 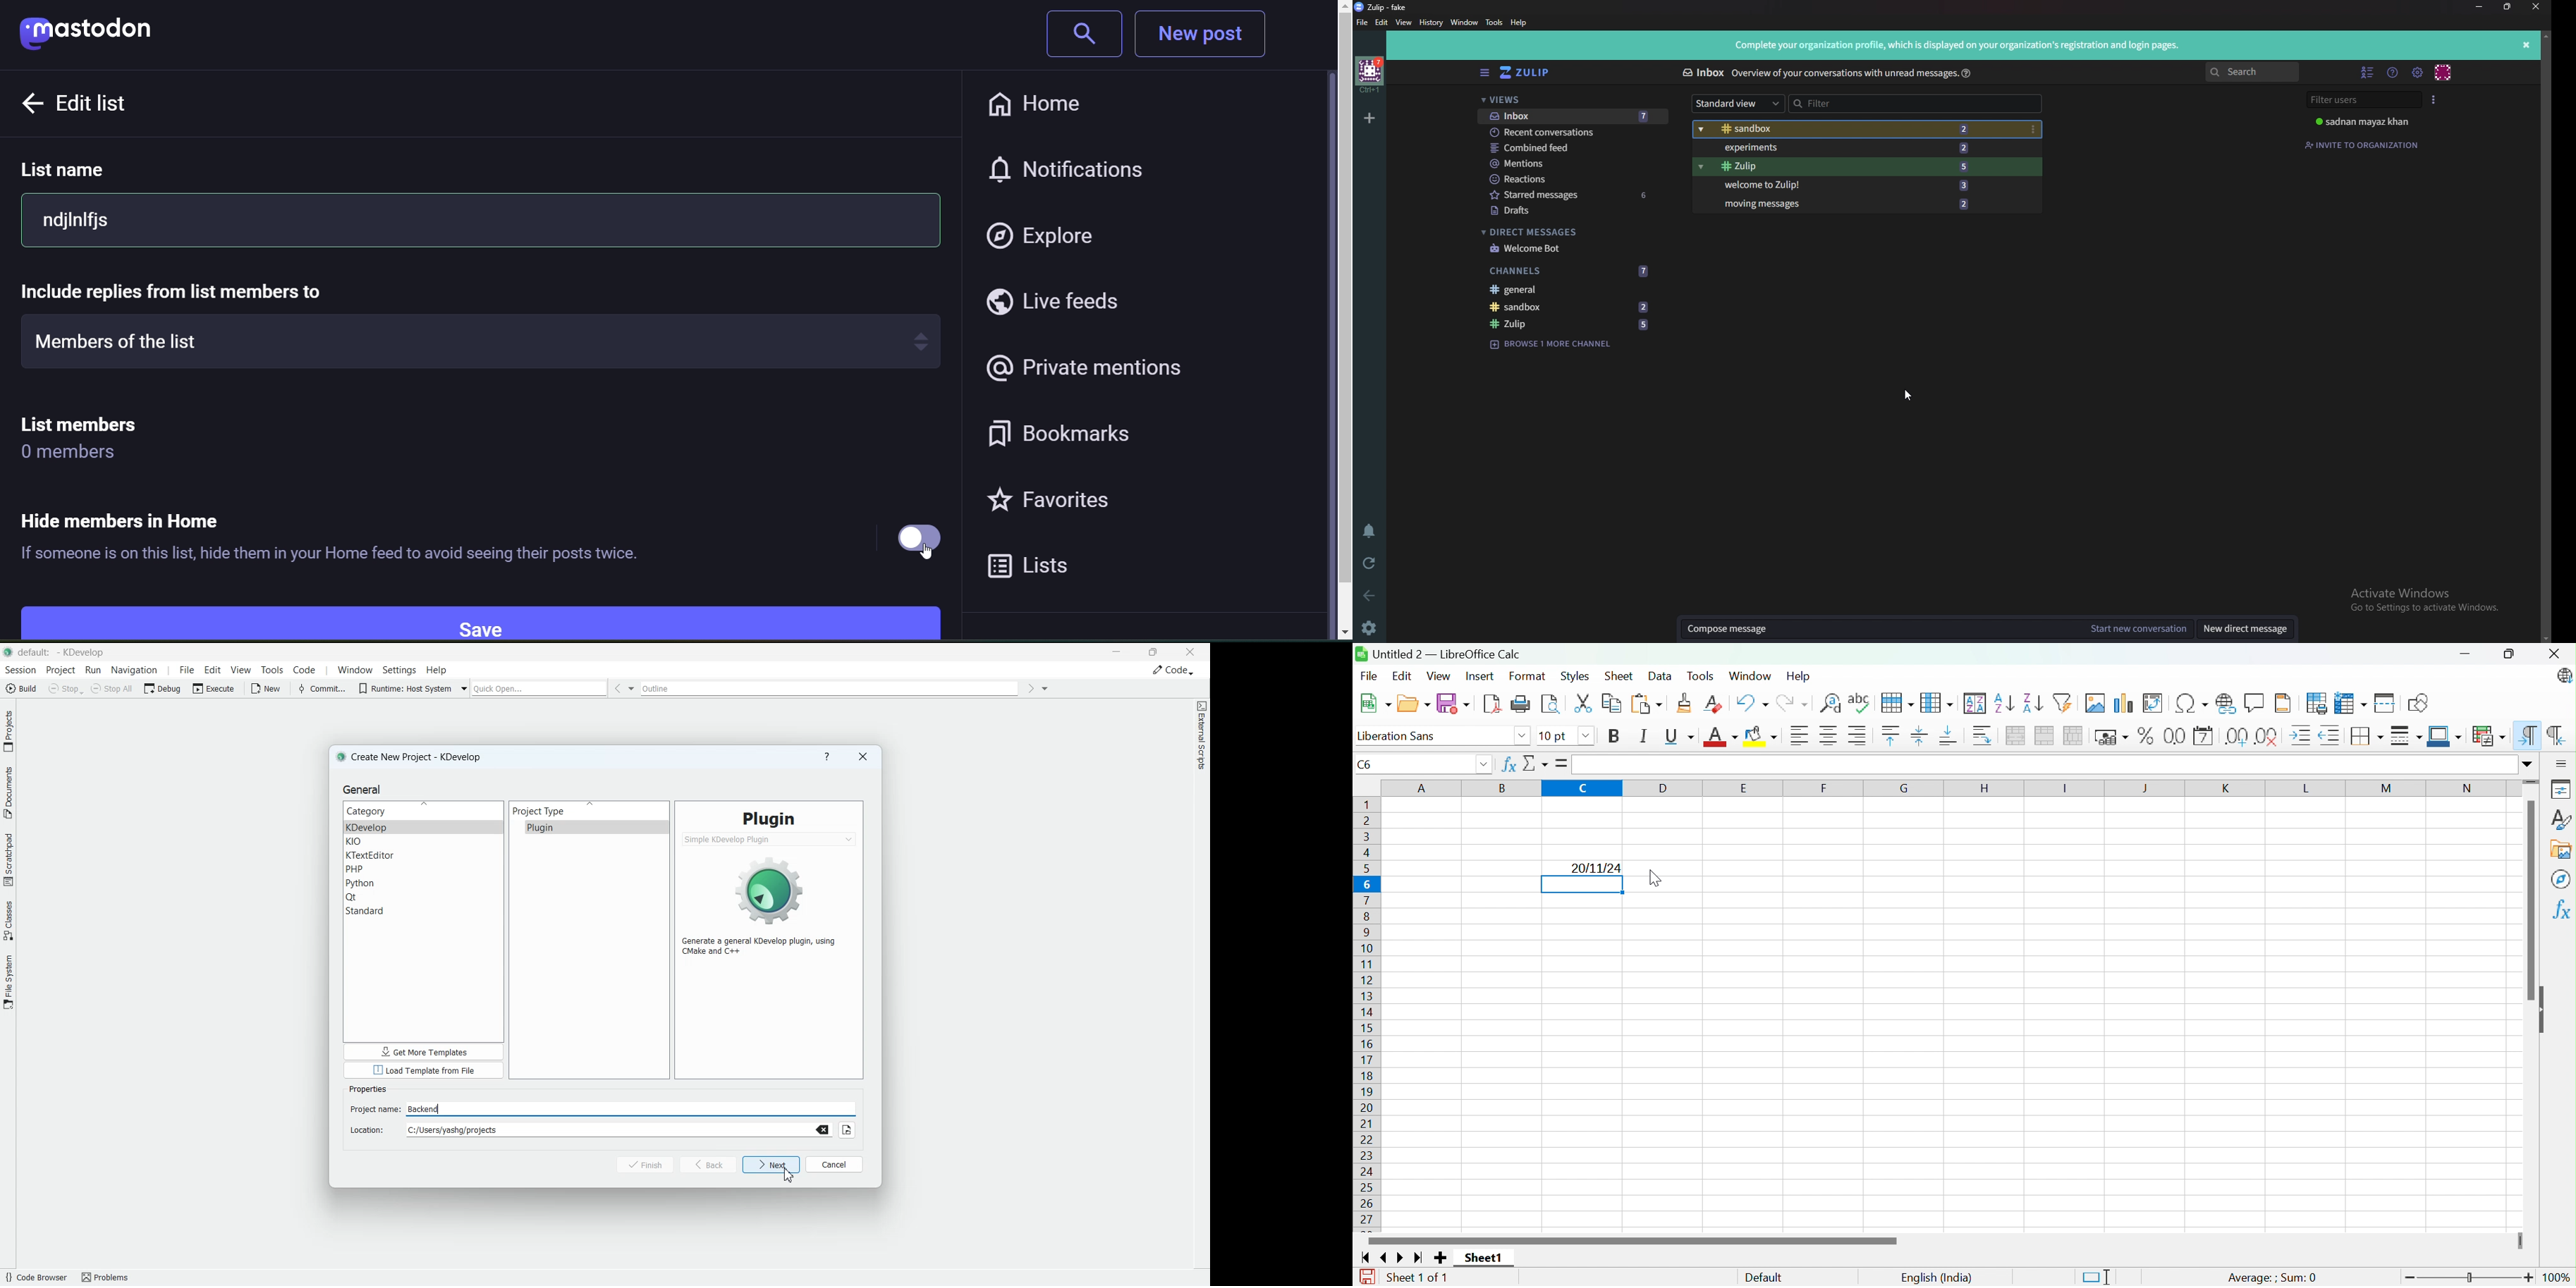 What do you see at coordinates (2225, 702) in the screenshot?
I see `Insert hyperlink` at bounding box center [2225, 702].